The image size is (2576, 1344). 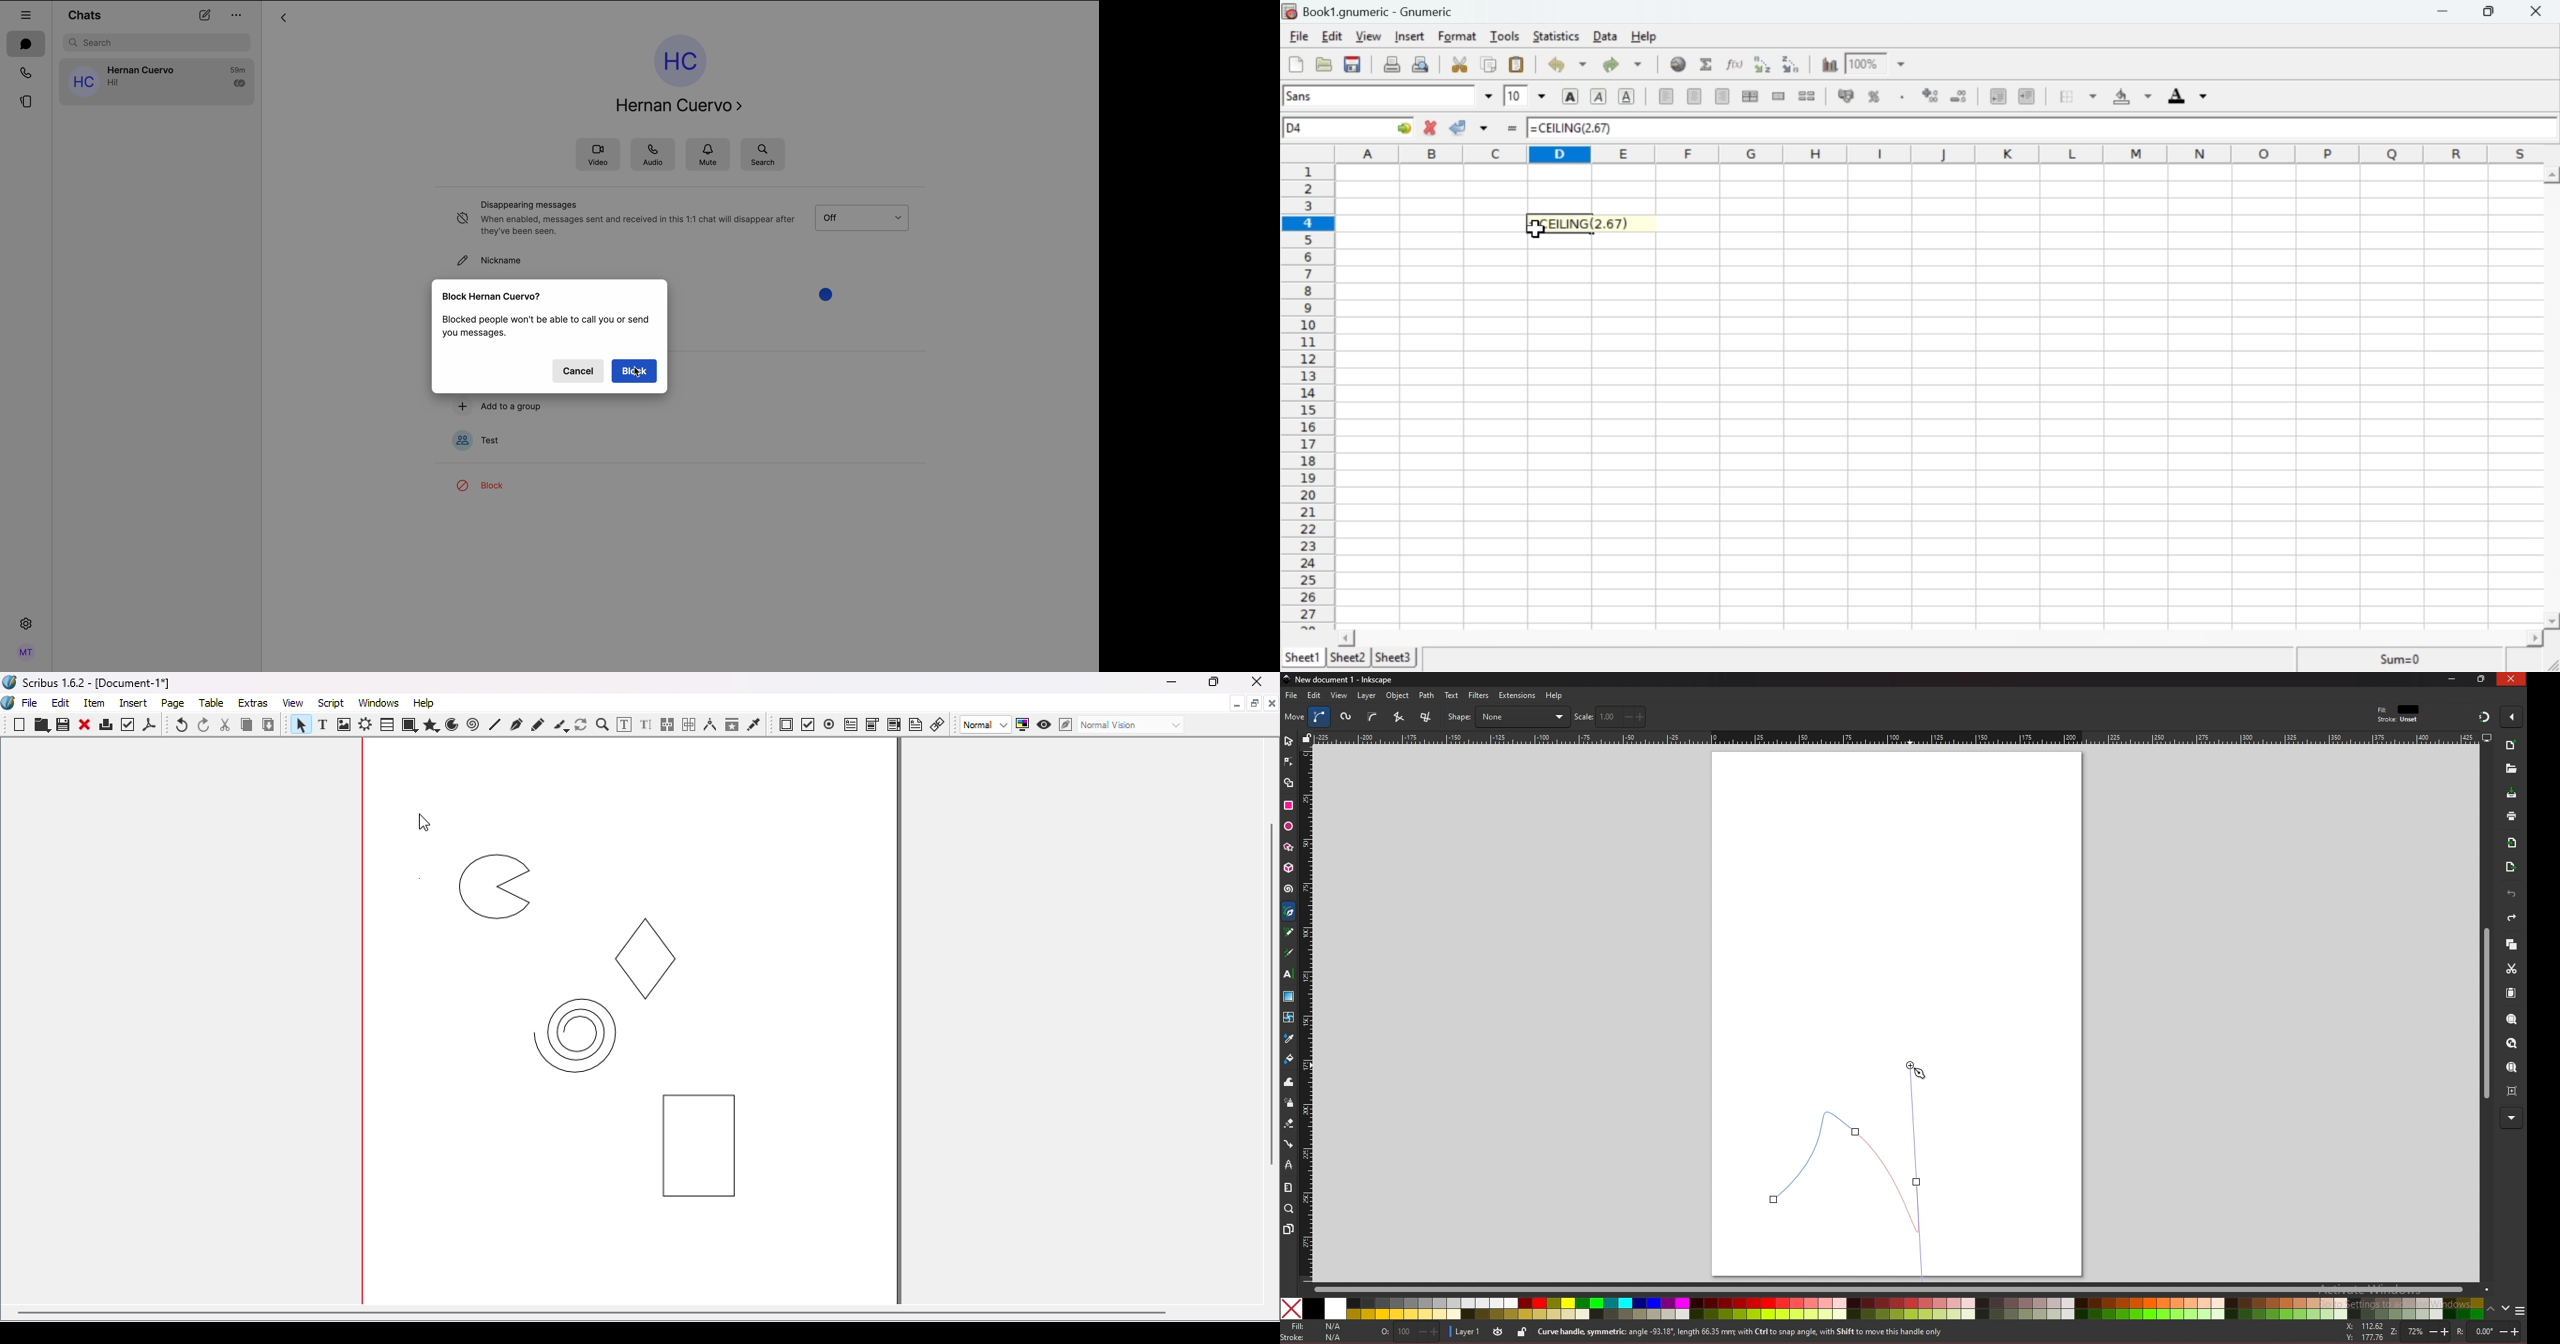 What do you see at coordinates (1517, 696) in the screenshot?
I see `extensions` at bounding box center [1517, 696].